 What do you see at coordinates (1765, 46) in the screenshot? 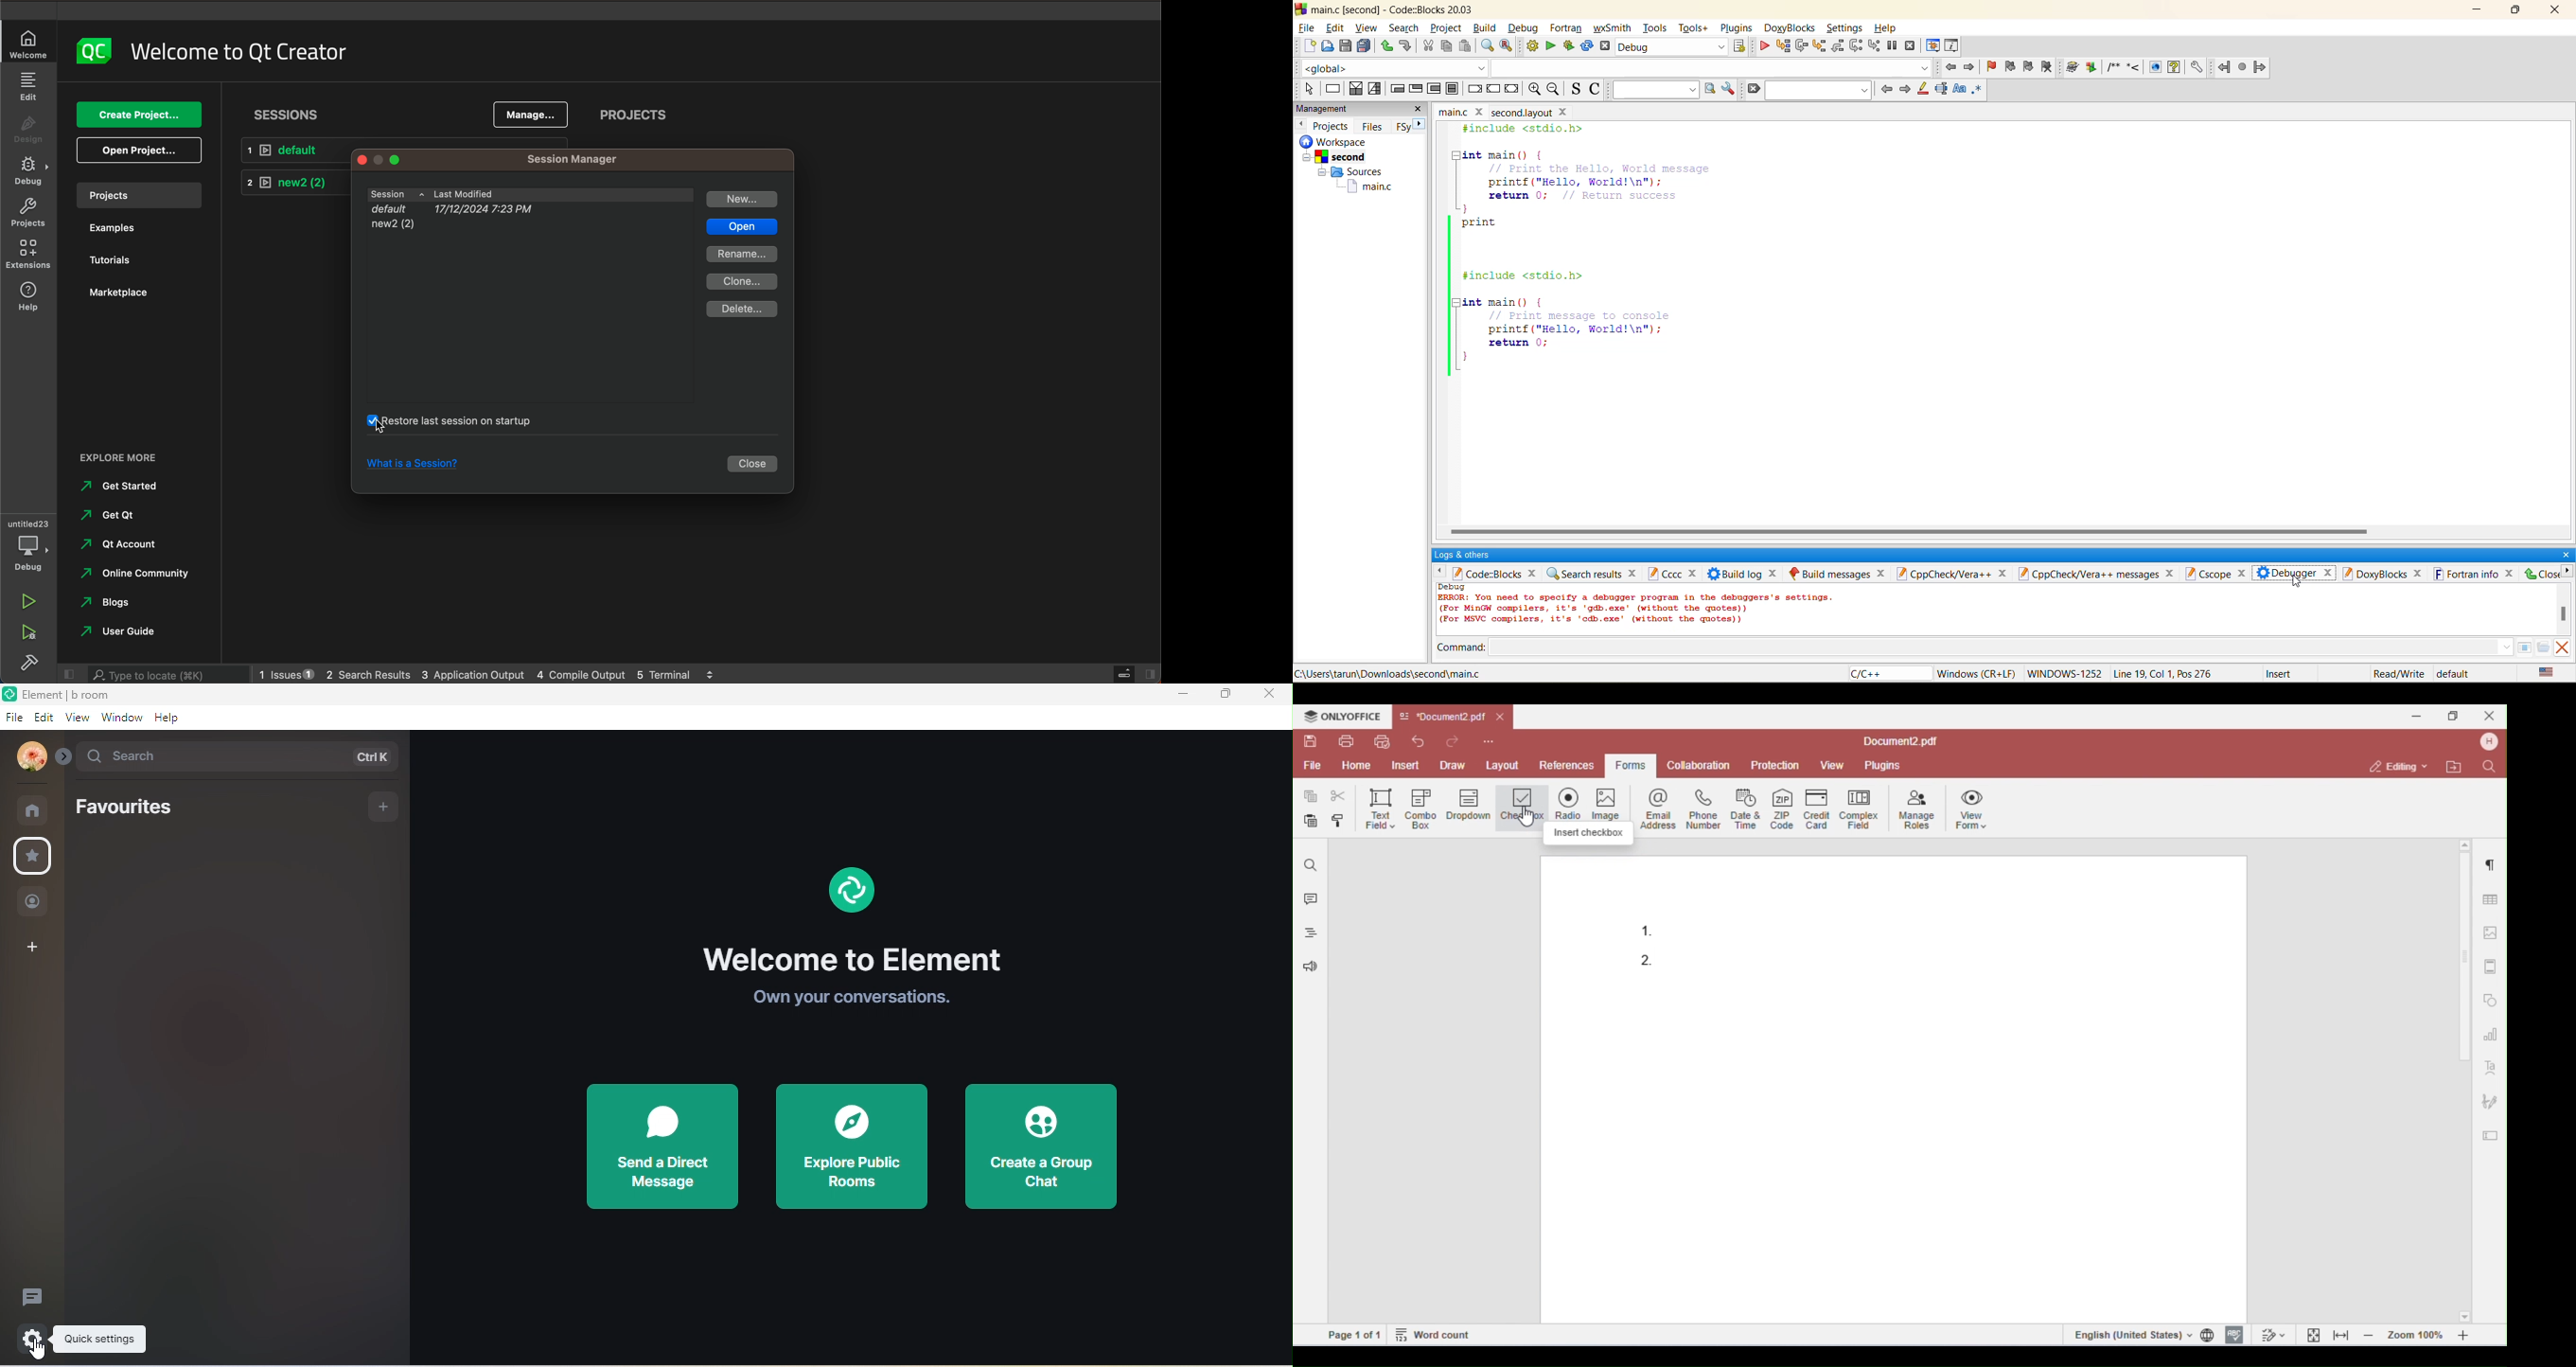
I see `debug` at bounding box center [1765, 46].